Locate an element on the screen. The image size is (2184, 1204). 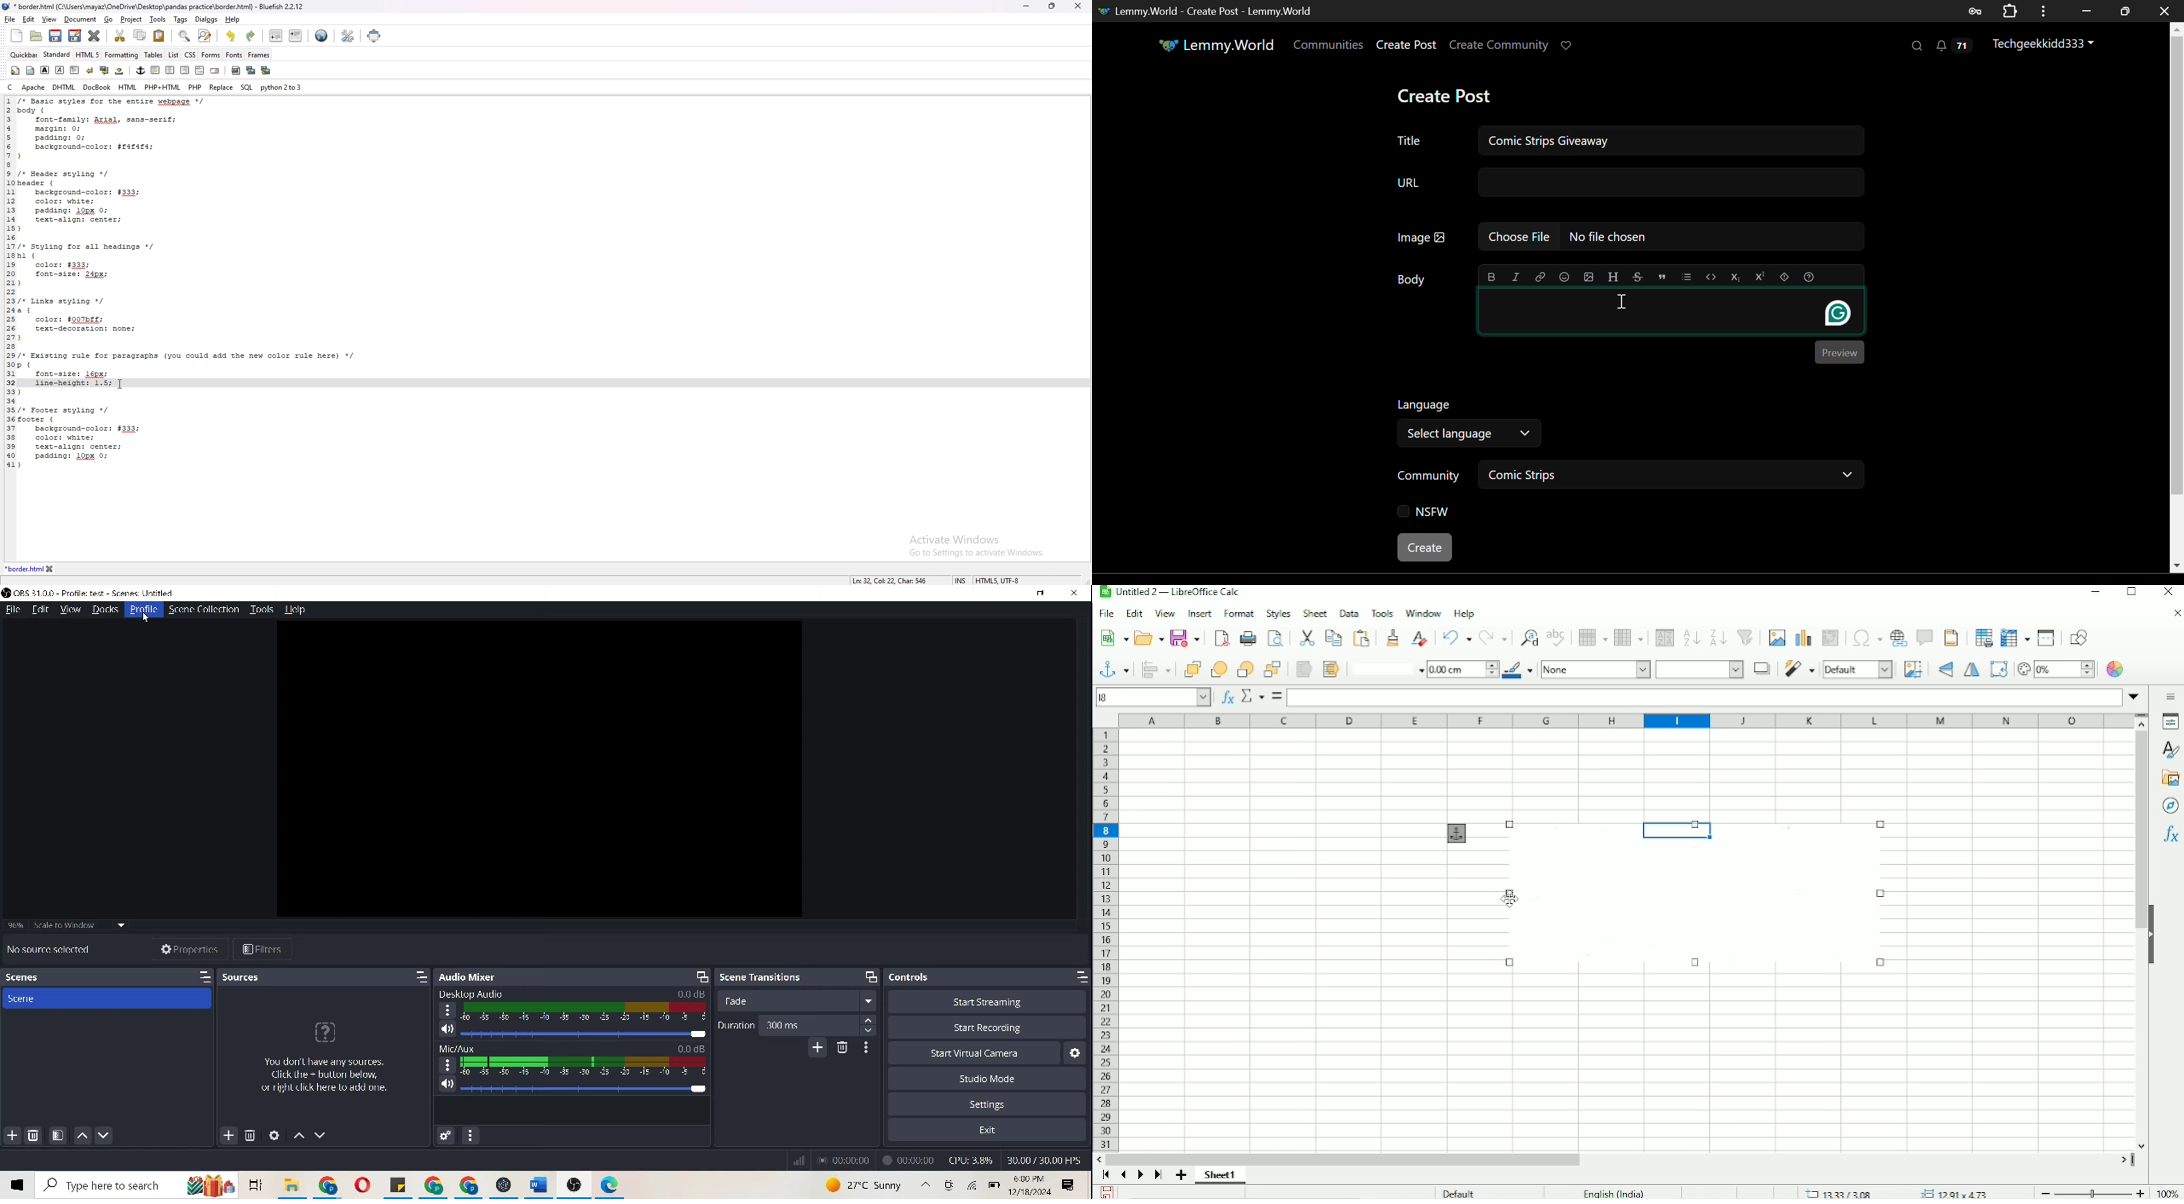
body is located at coordinates (31, 71).